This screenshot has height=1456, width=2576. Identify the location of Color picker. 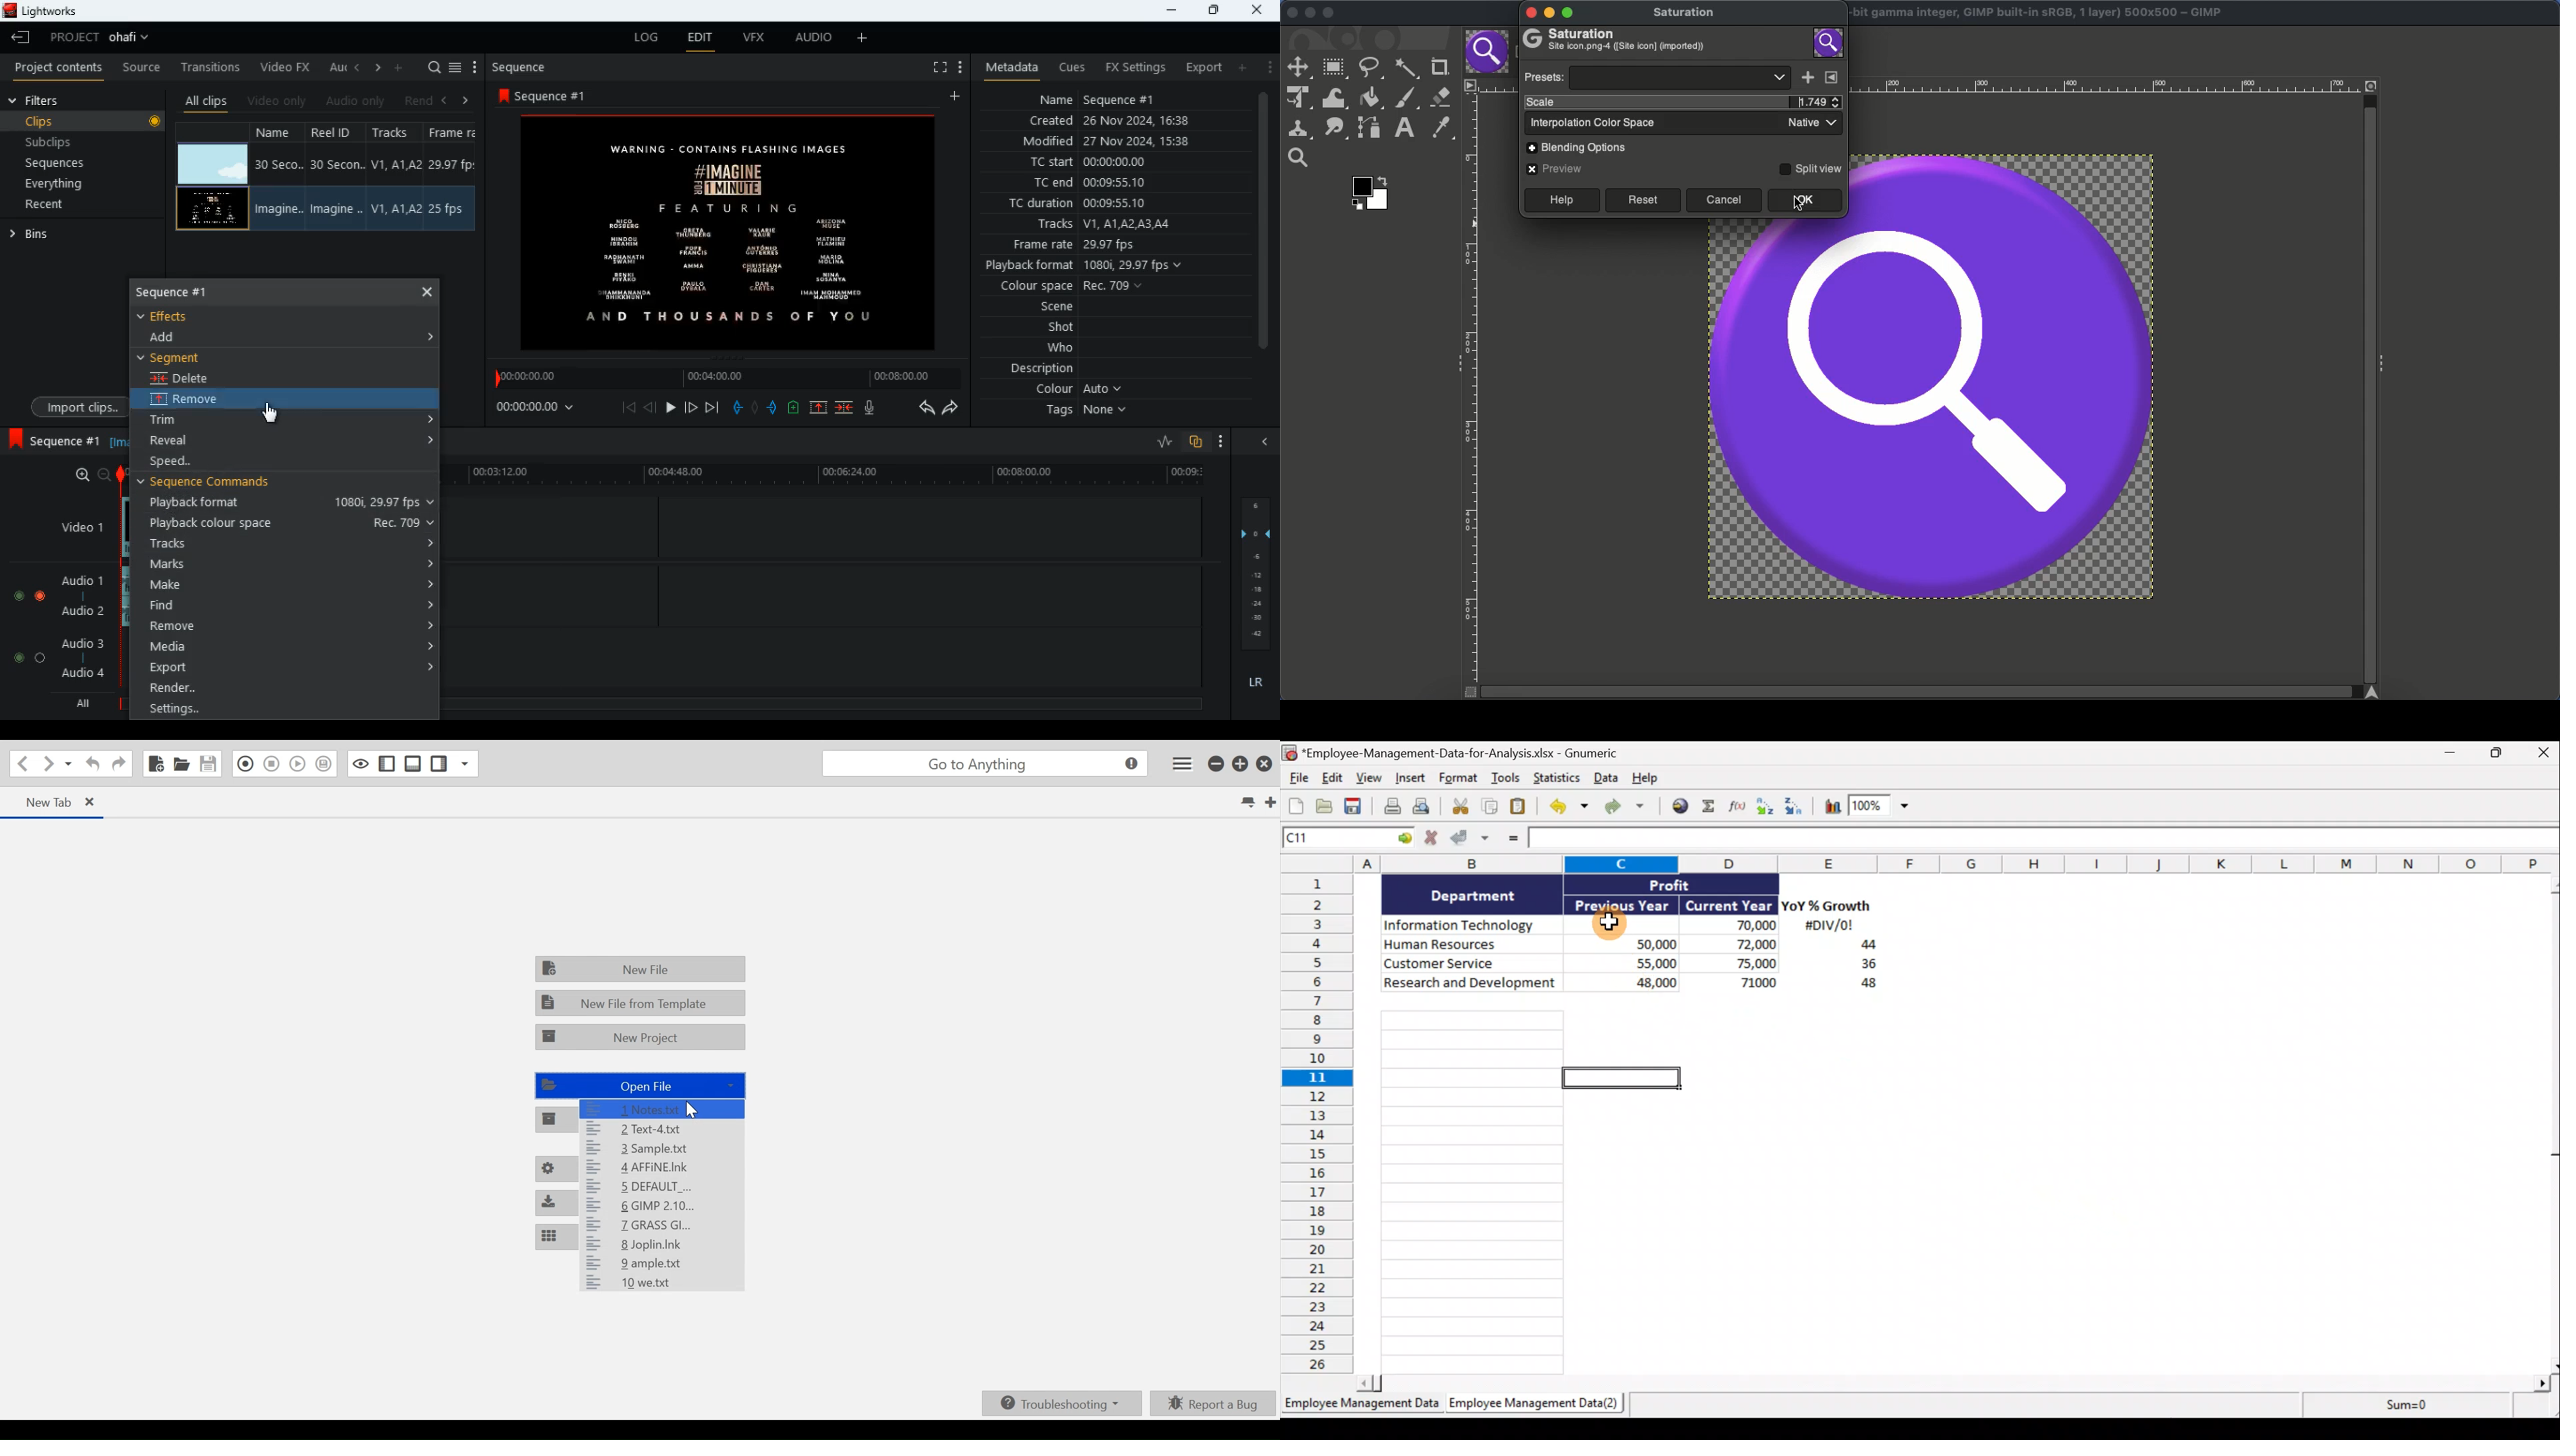
(1440, 128).